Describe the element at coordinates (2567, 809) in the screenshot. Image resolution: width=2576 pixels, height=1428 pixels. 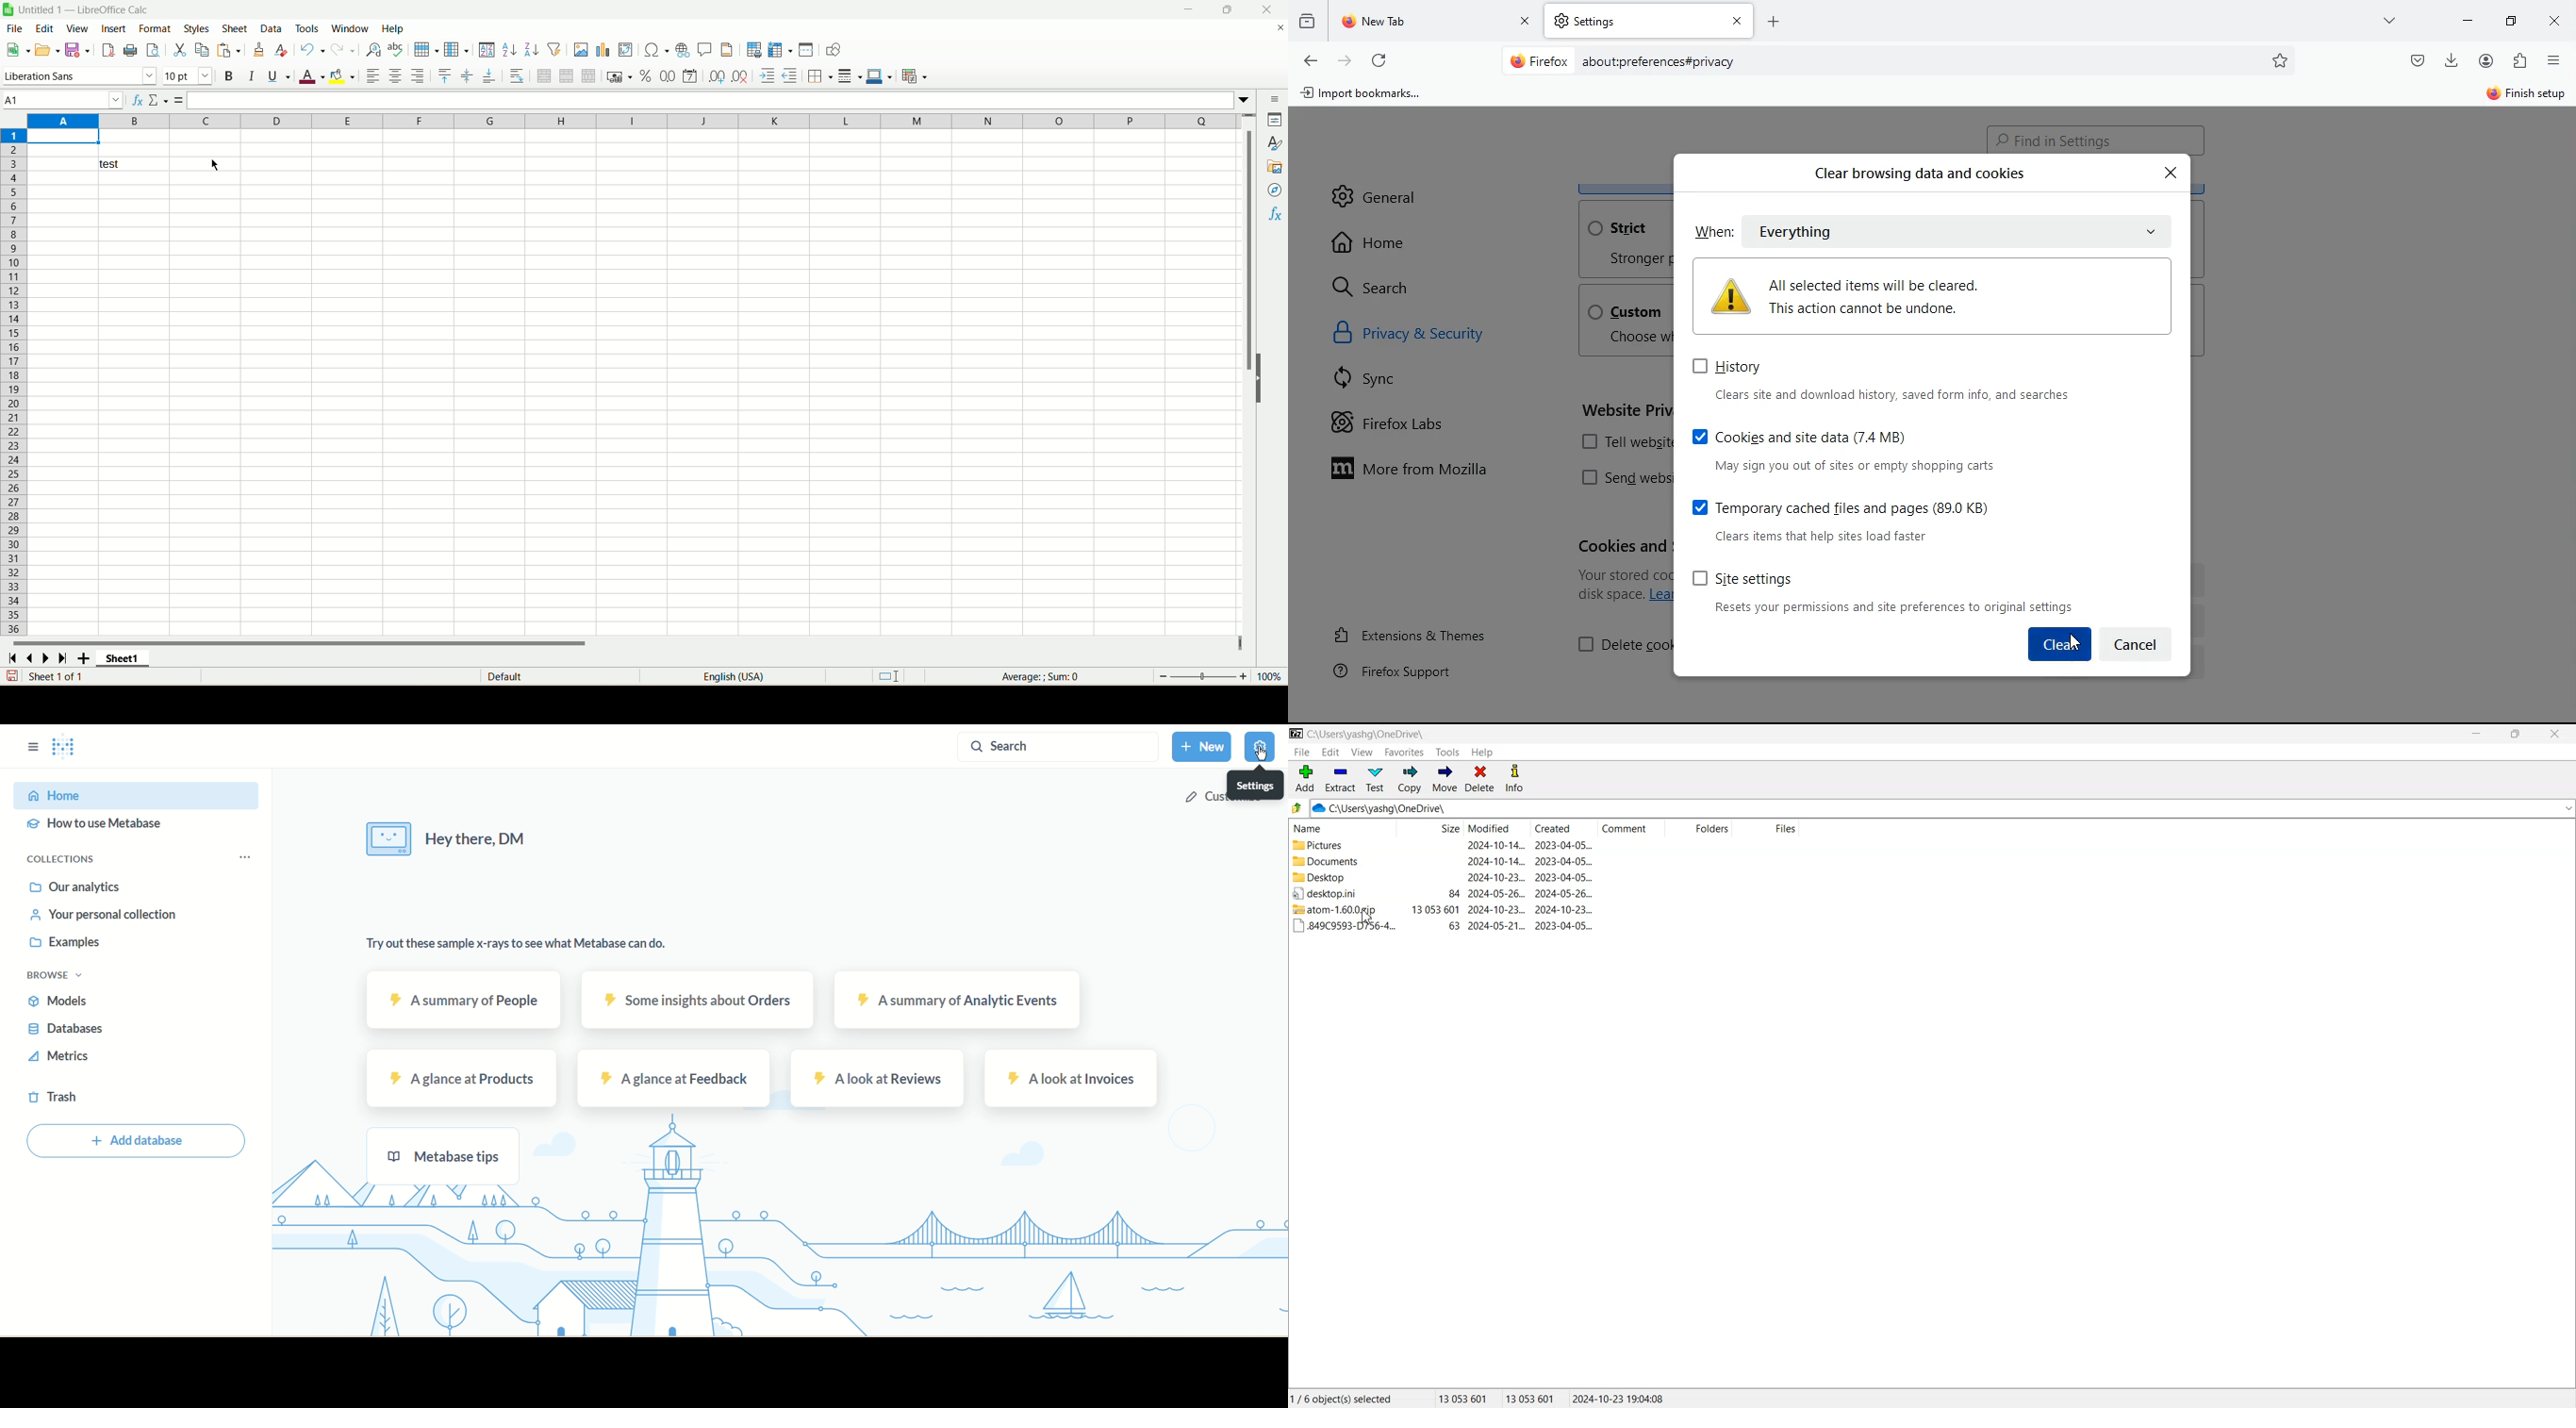
I see `Dropdown box for path address` at that location.